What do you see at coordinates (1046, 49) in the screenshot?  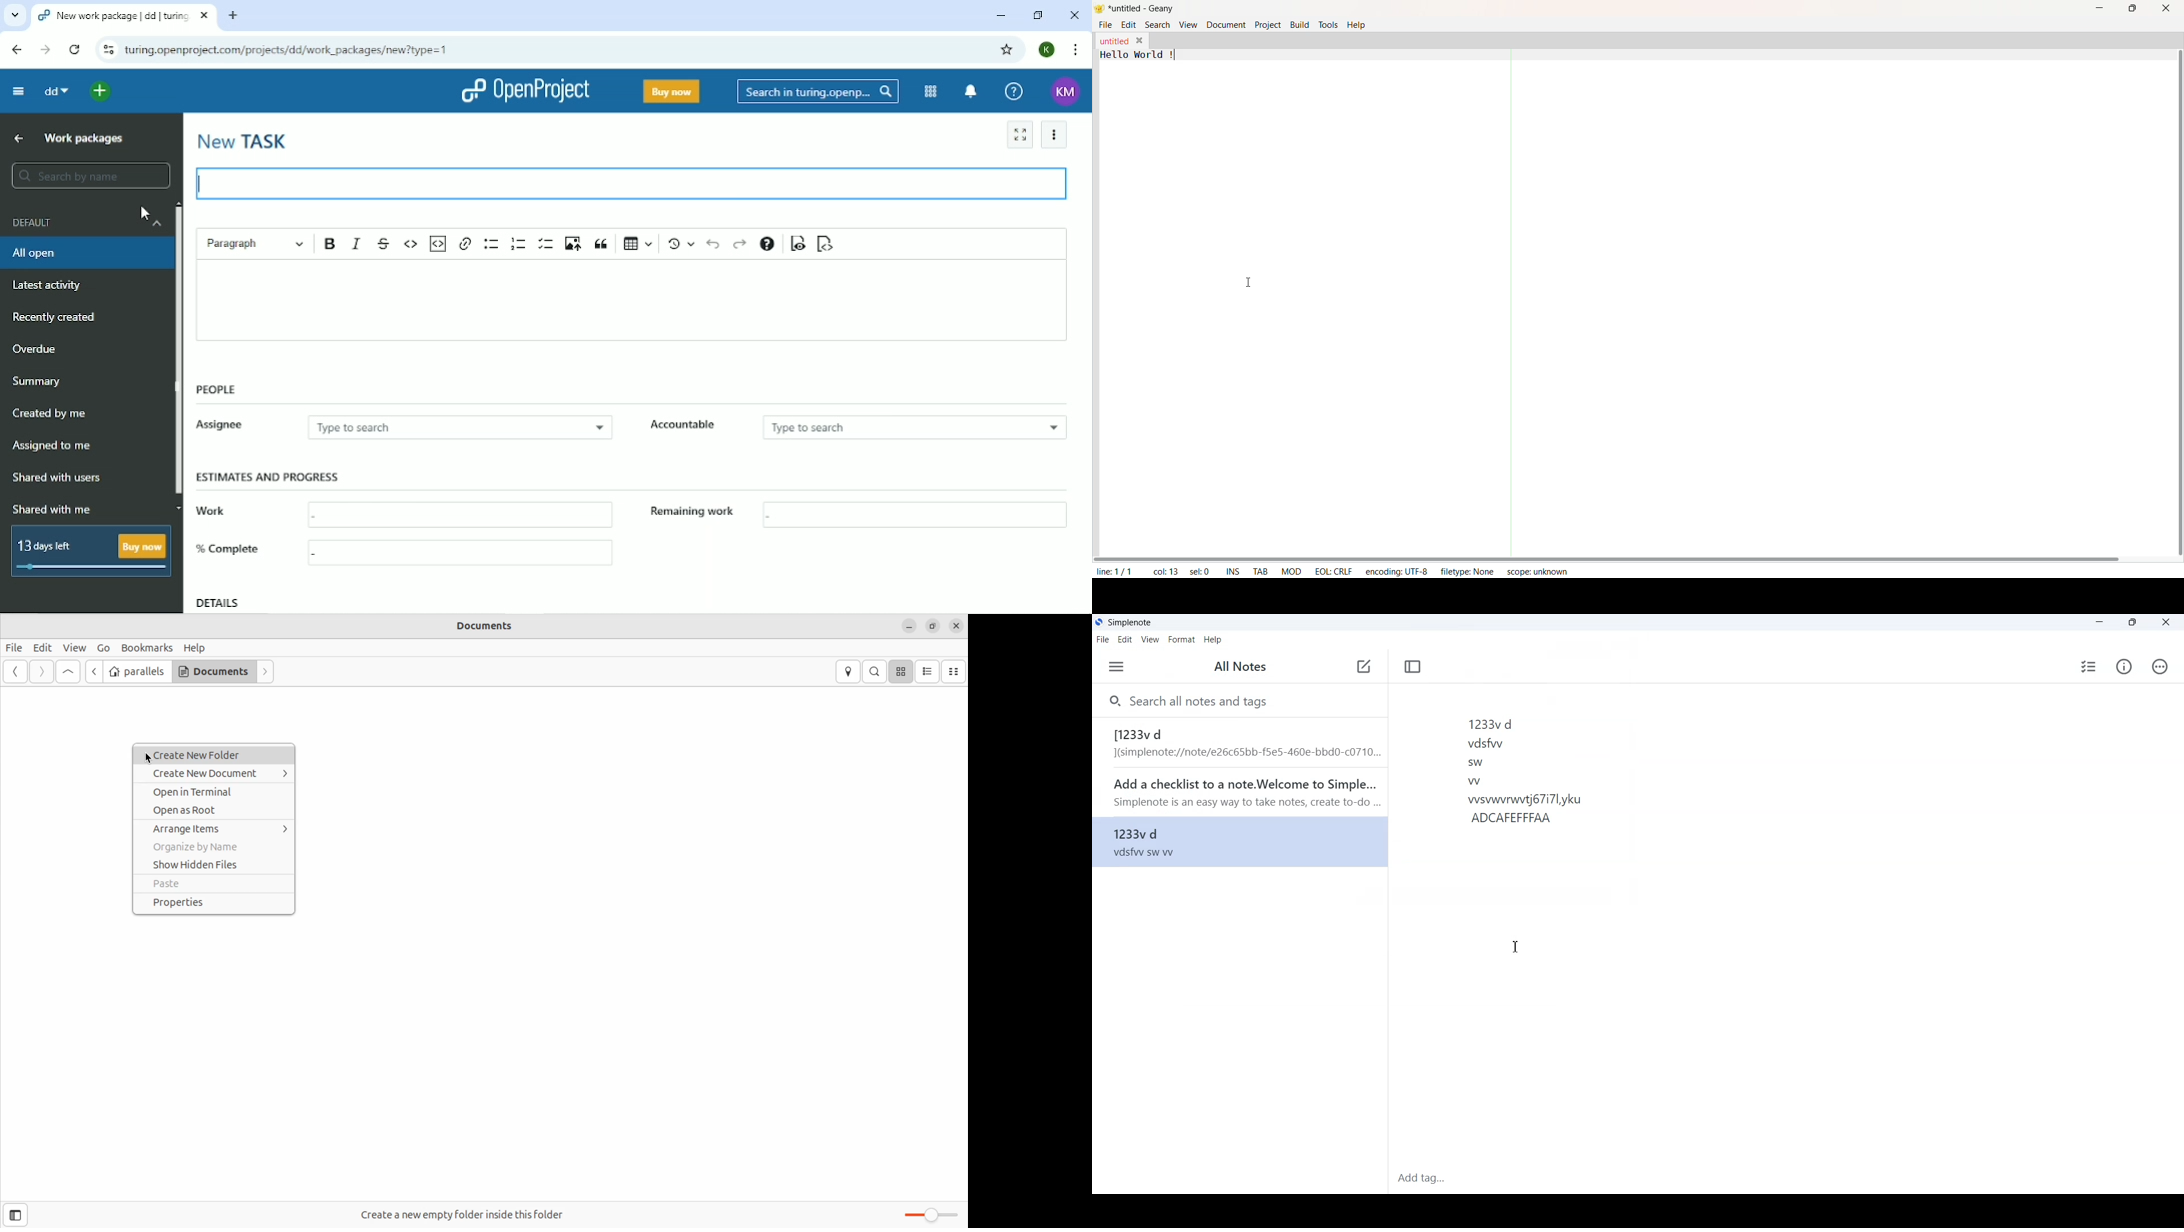 I see `K` at bounding box center [1046, 49].